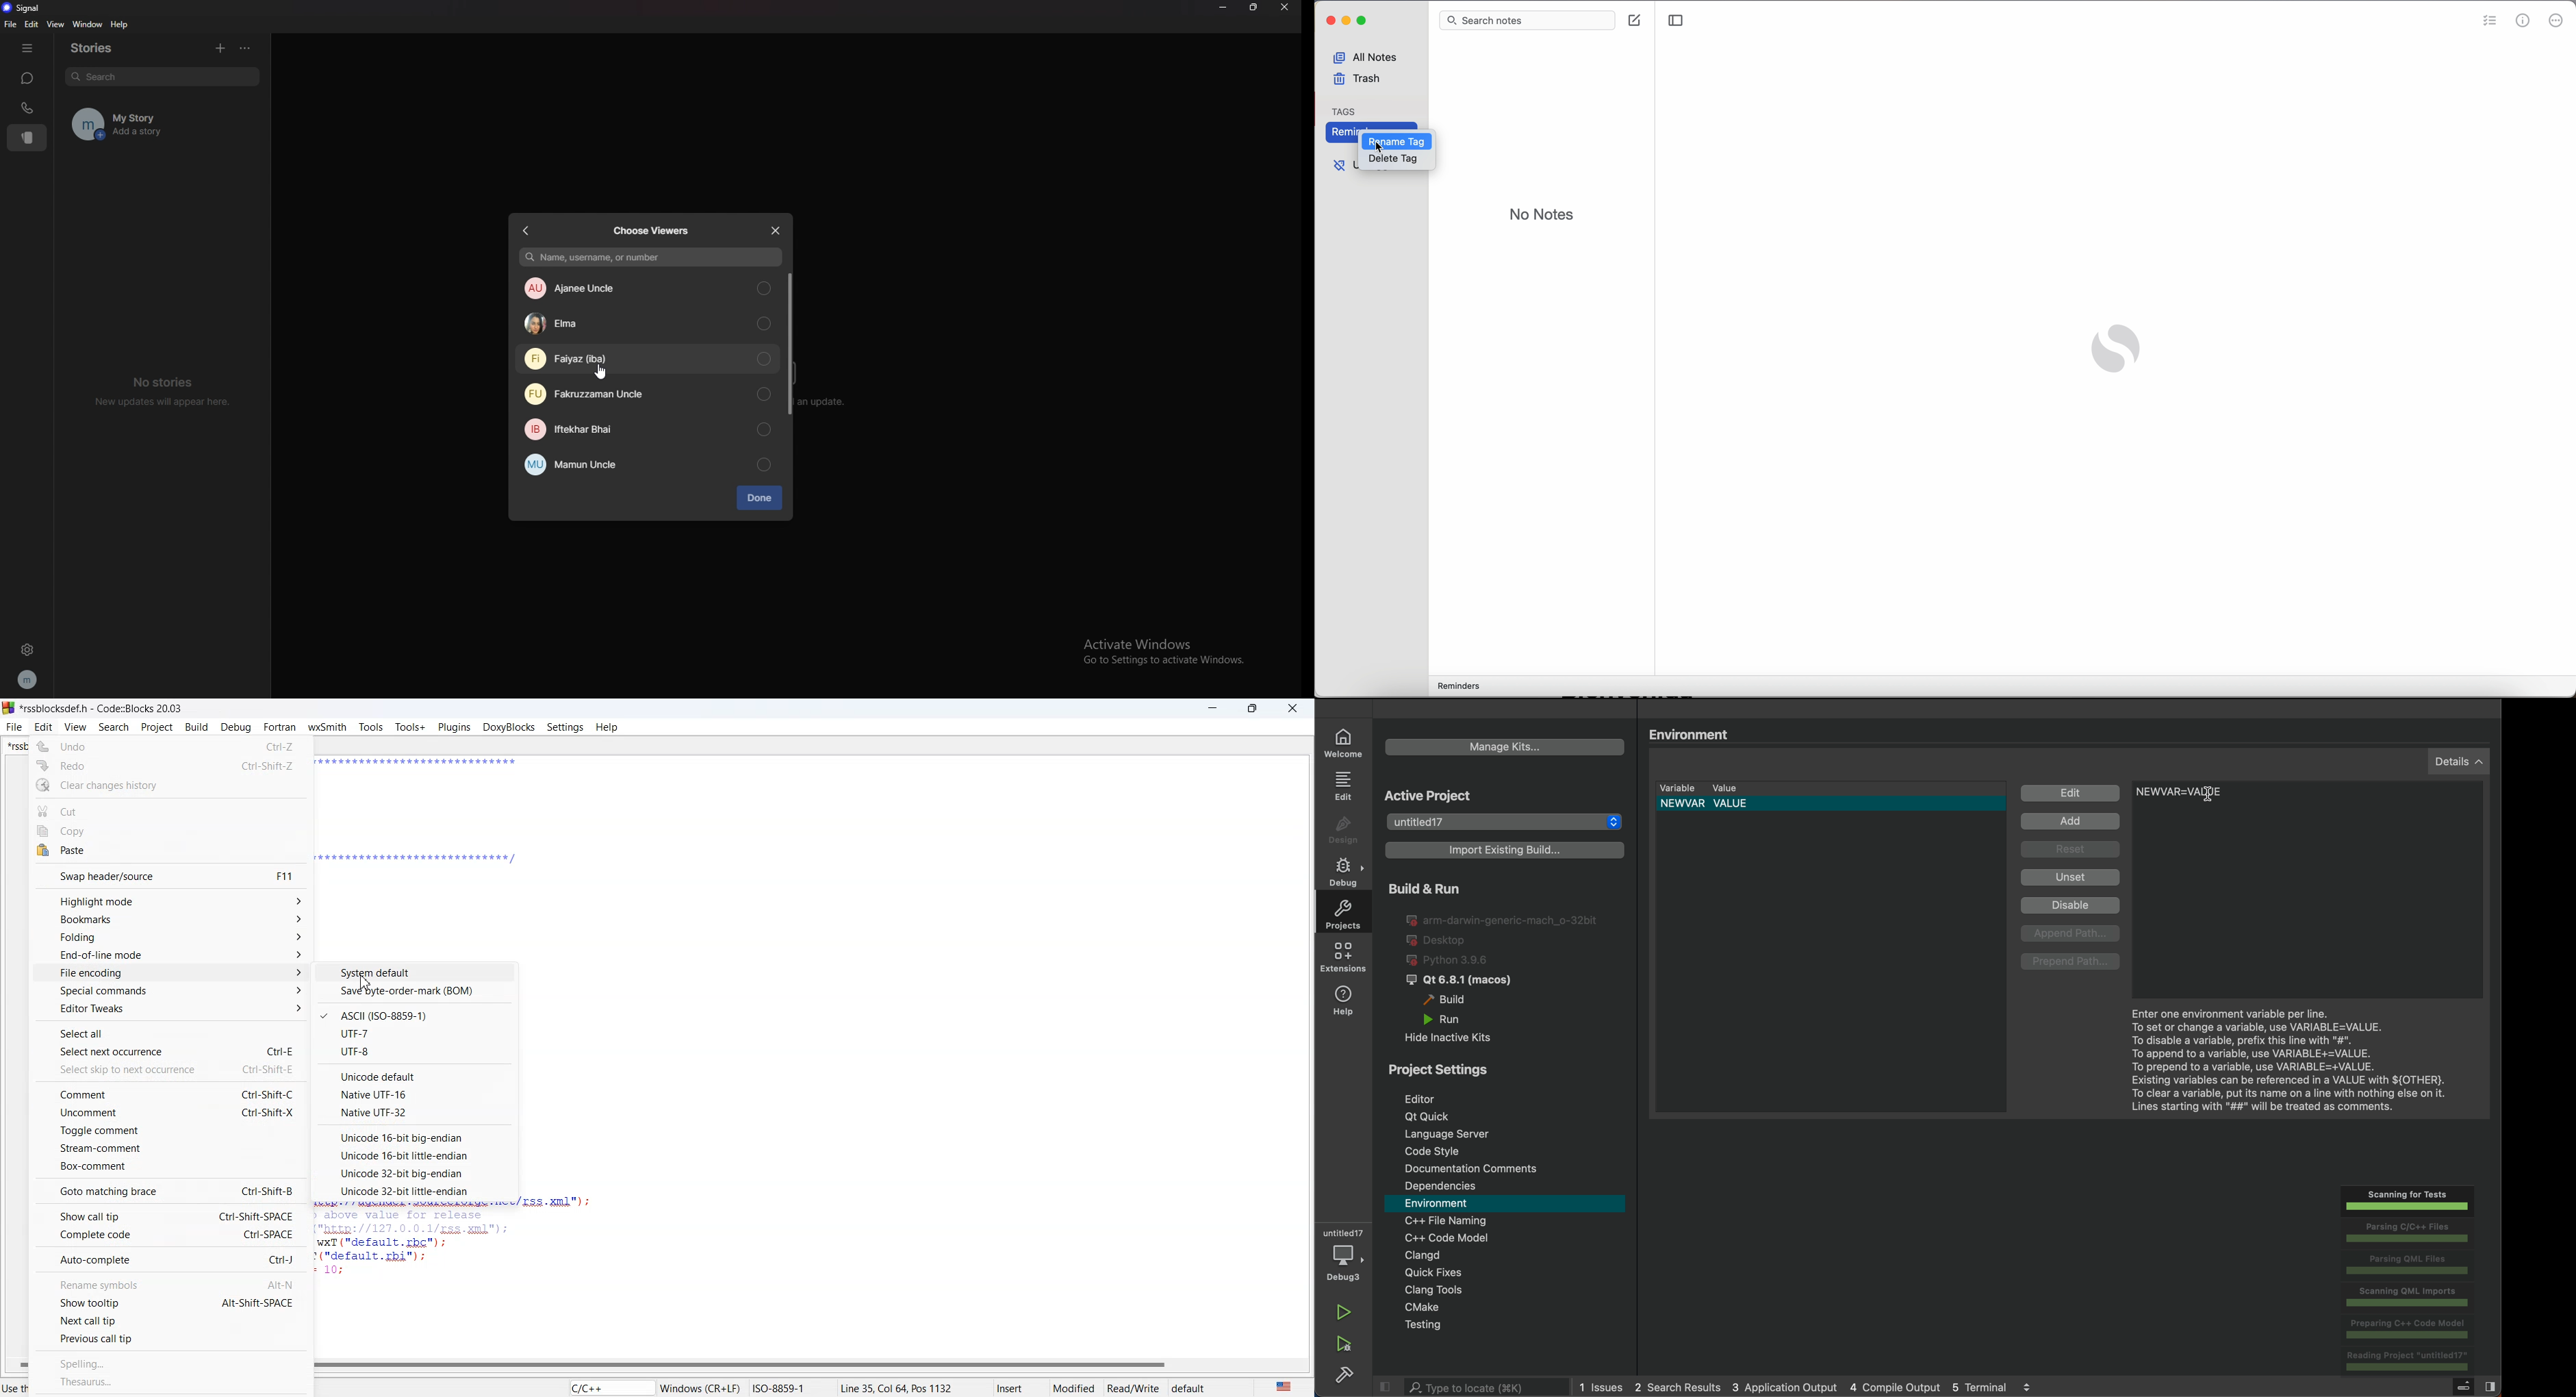  I want to click on add story, so click(217, 46).